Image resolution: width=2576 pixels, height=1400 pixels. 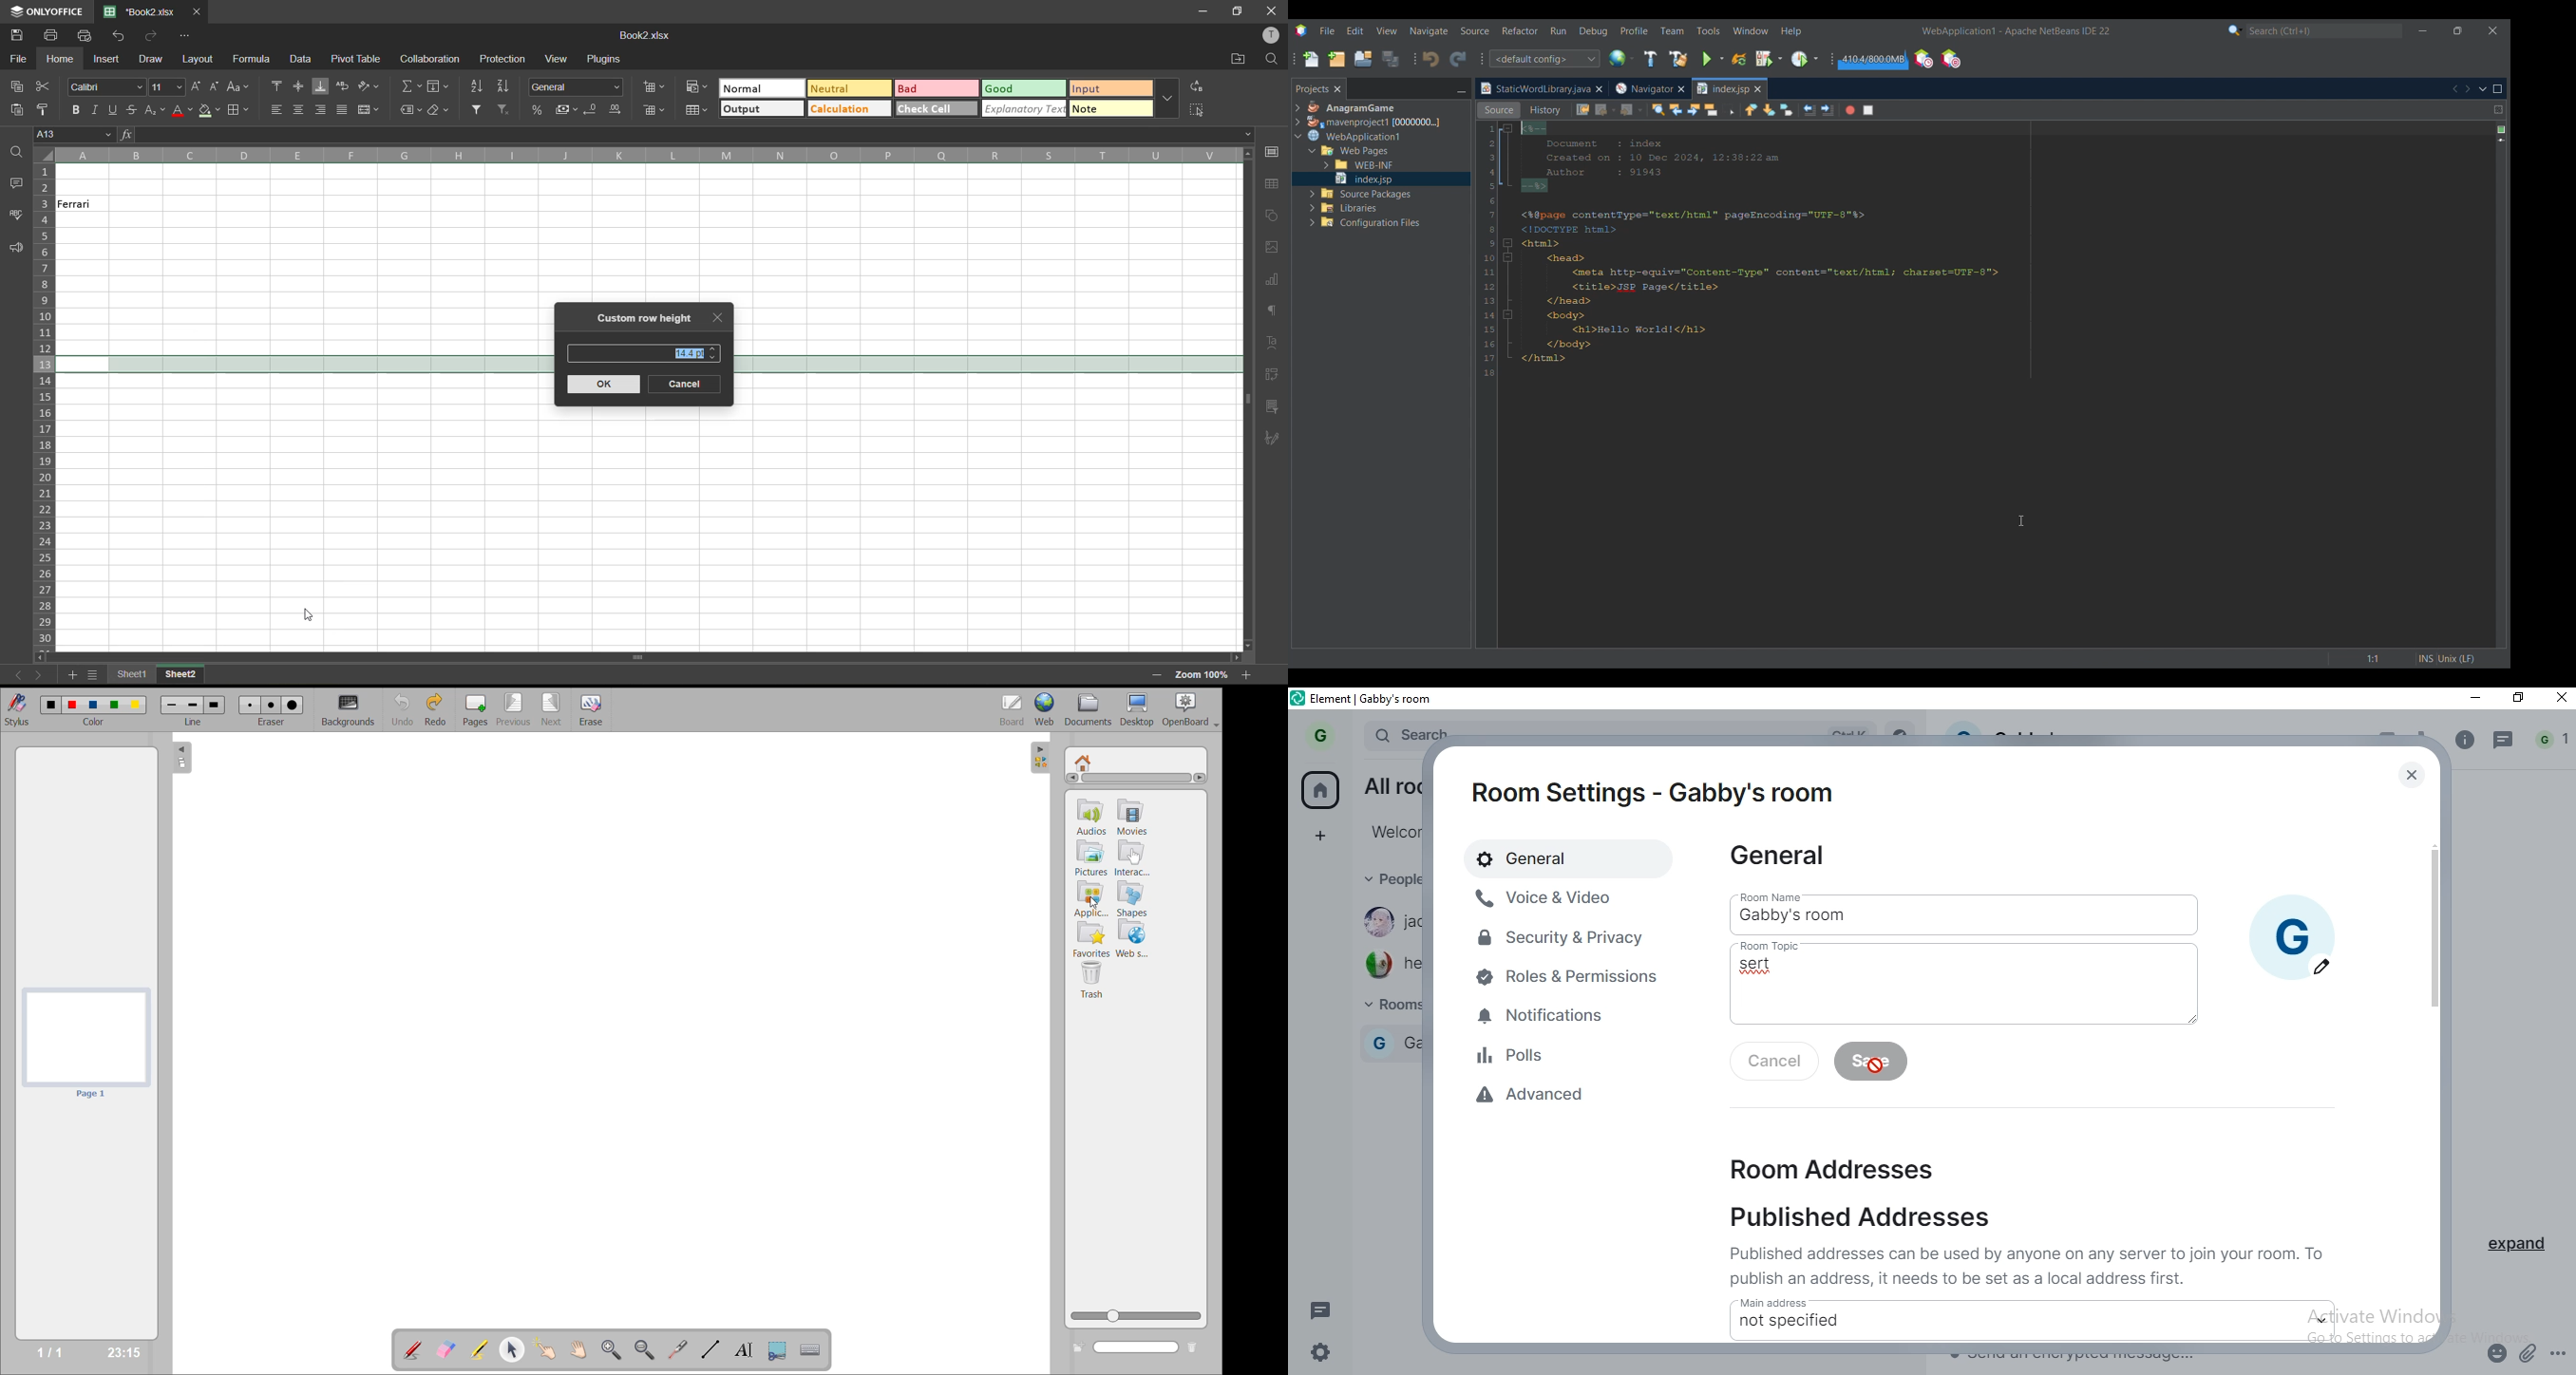 What do you see at coordinates (208, 111) in the screenshot?
I see `fill color` at bounding box center [208, 111].